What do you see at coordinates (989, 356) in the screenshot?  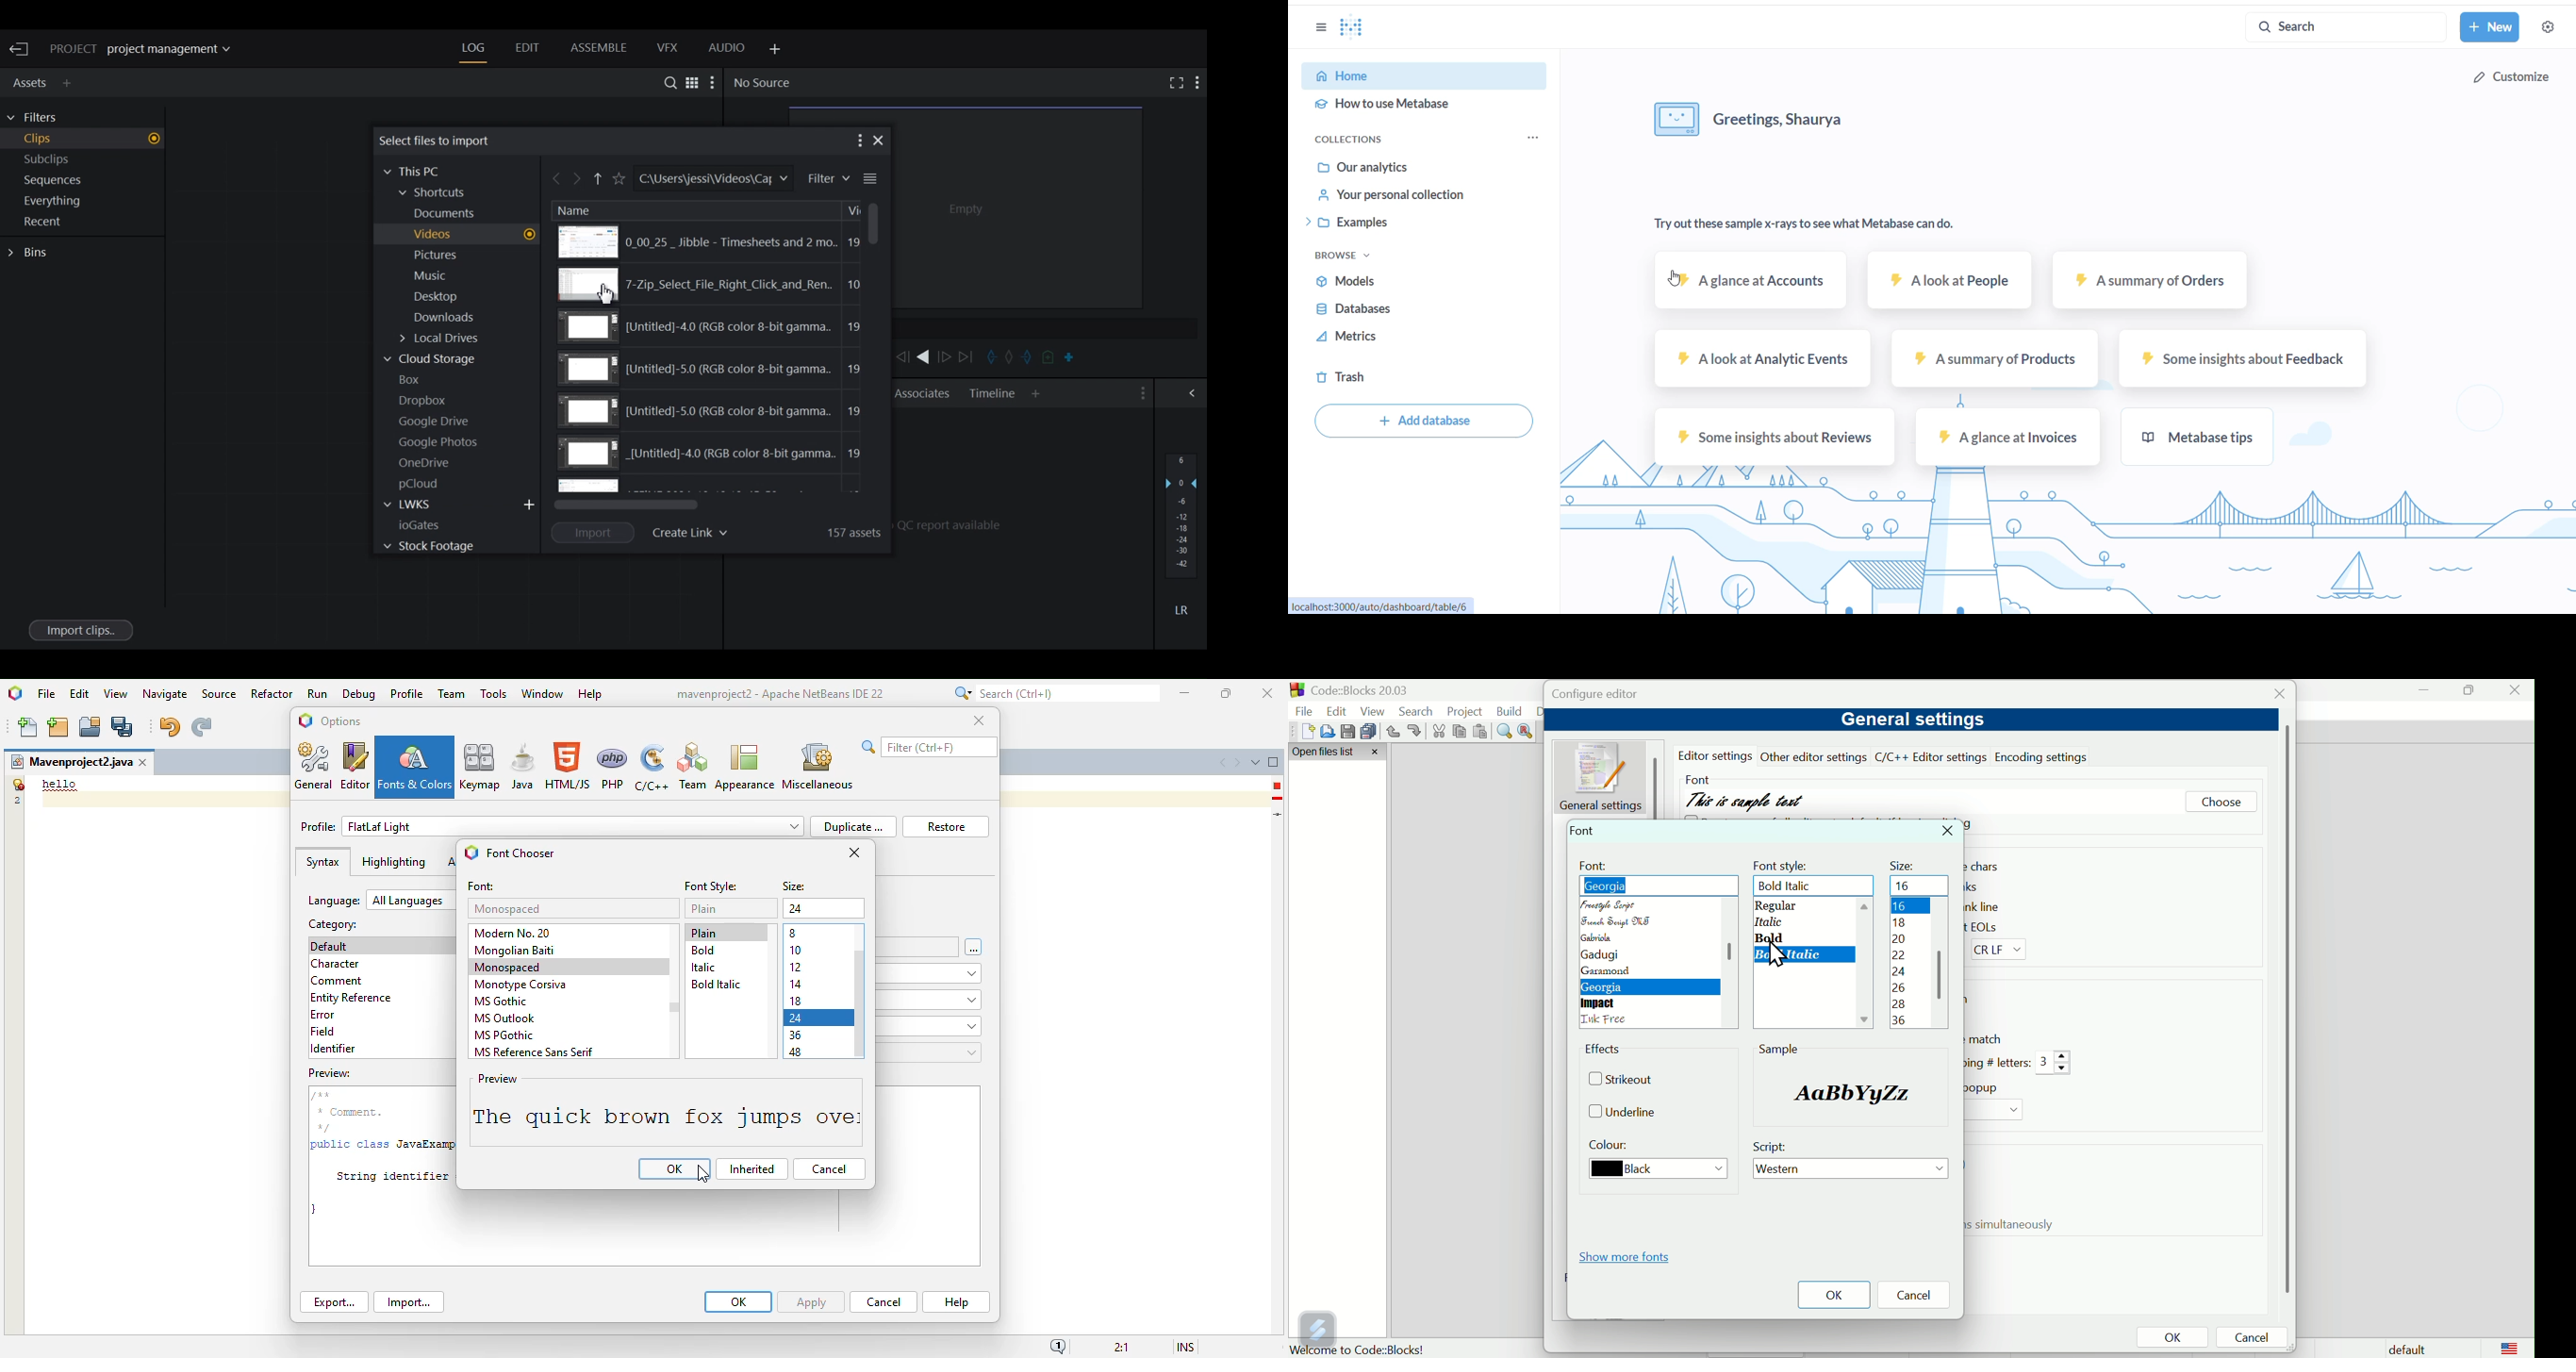 I see `Mark in` at bounding box center [989, 356].